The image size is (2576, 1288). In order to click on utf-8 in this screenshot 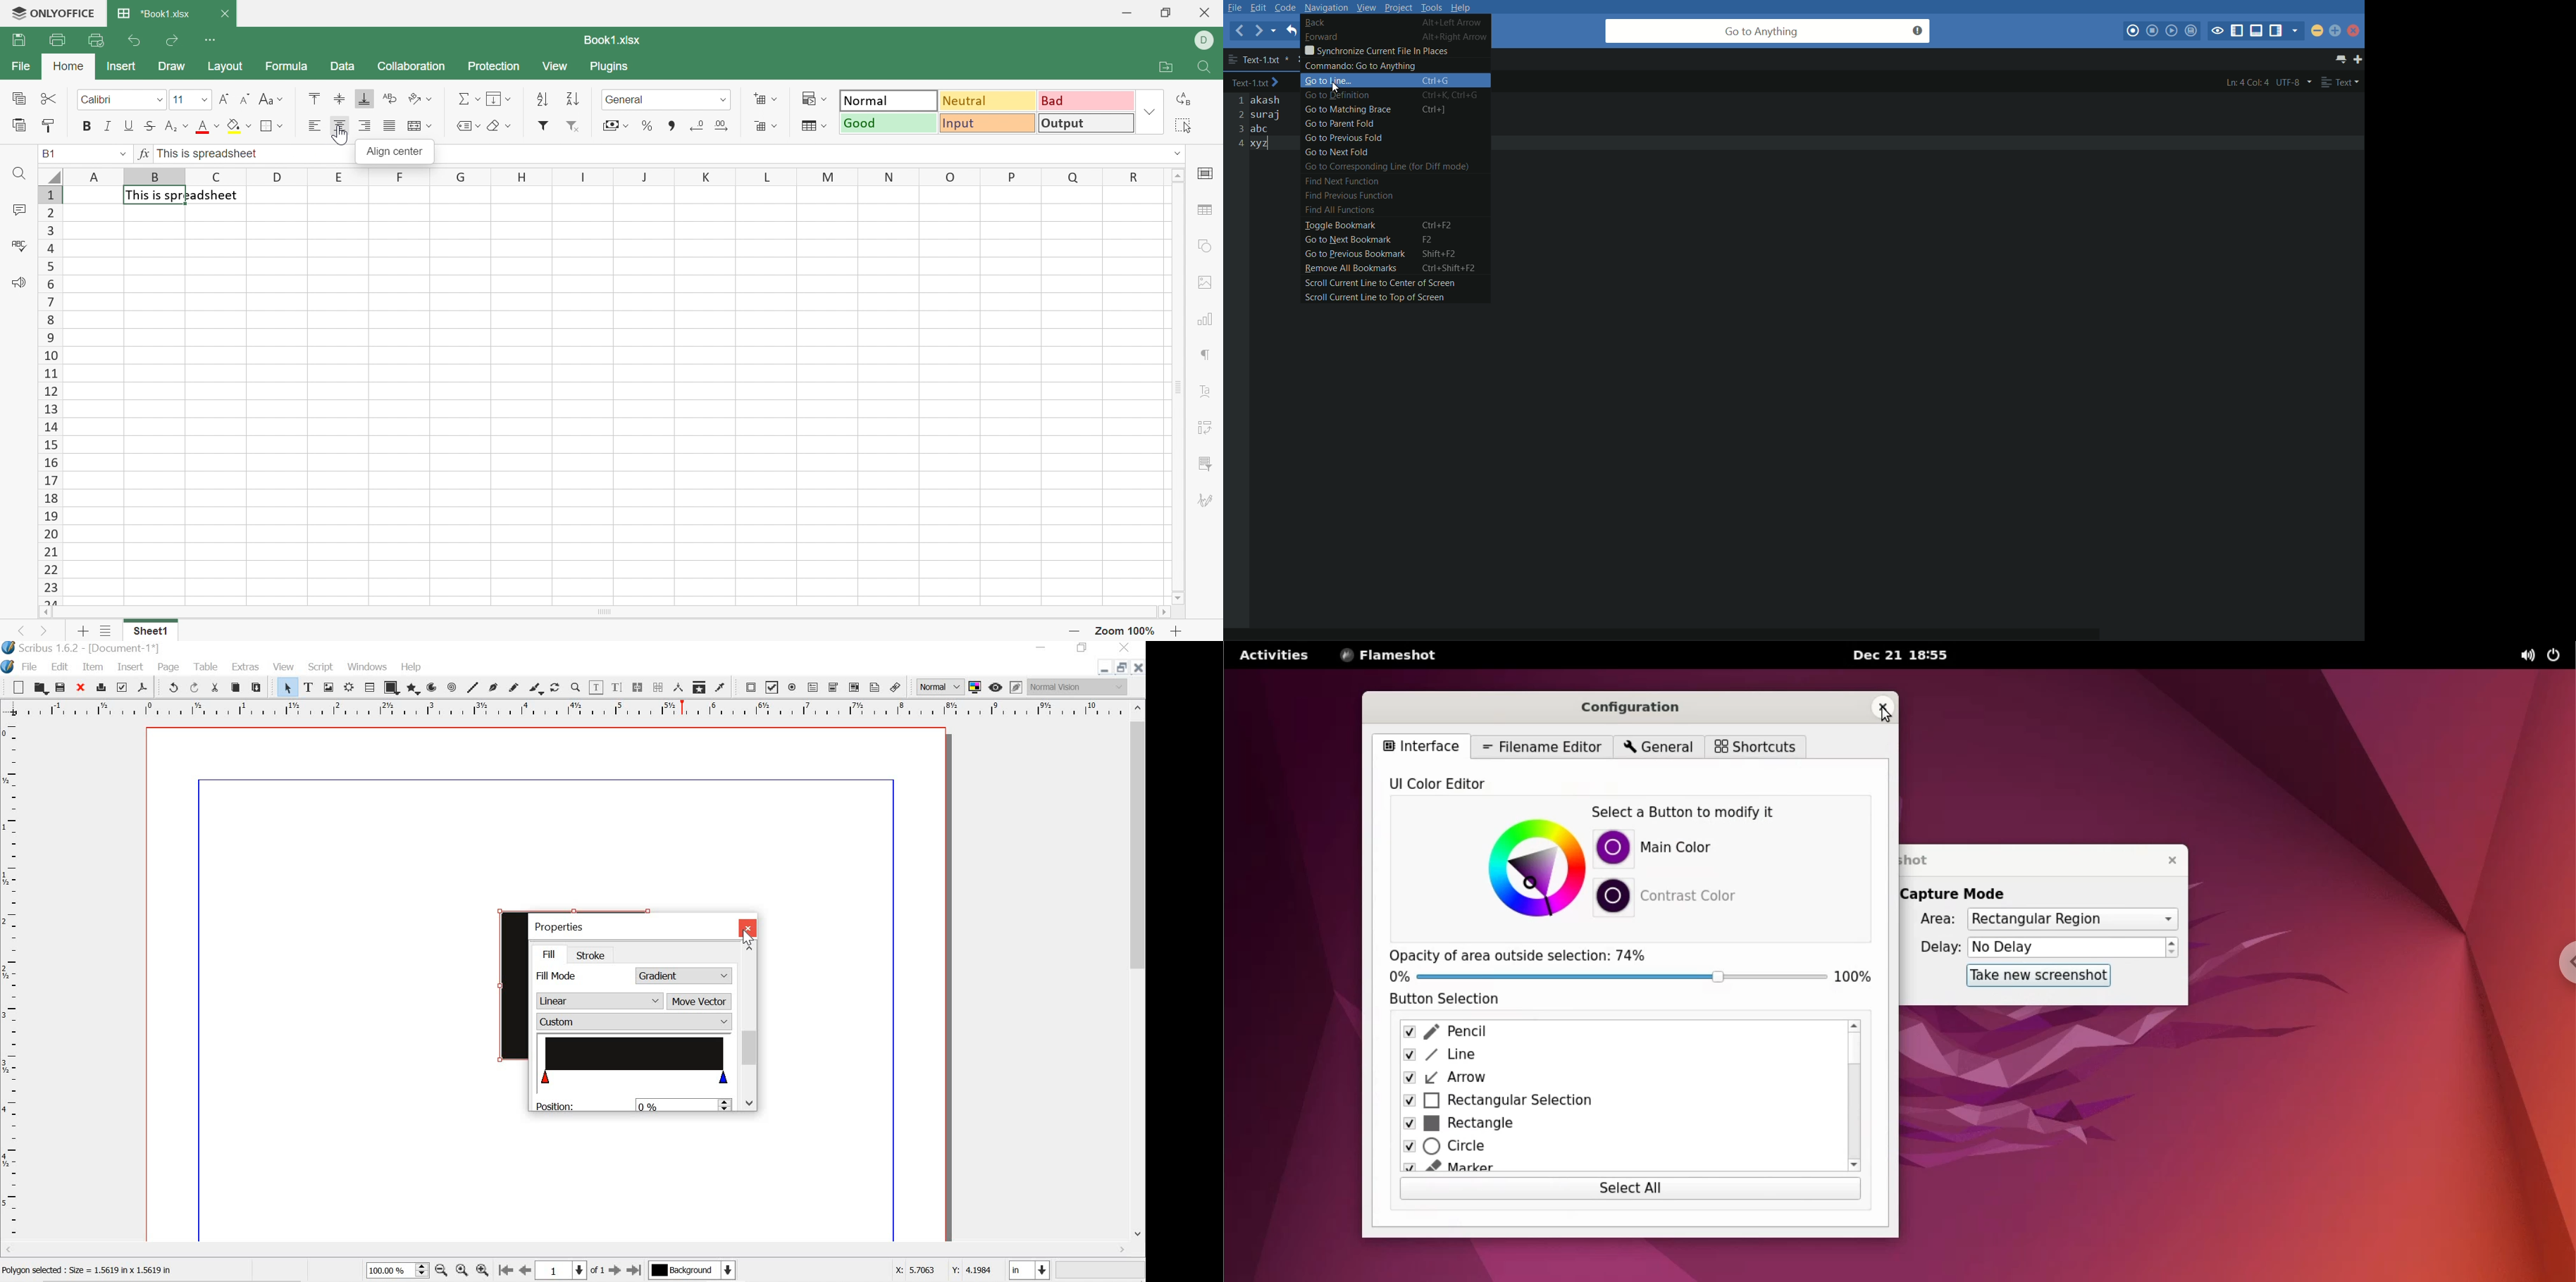, I will do `click(2294, 82)`.